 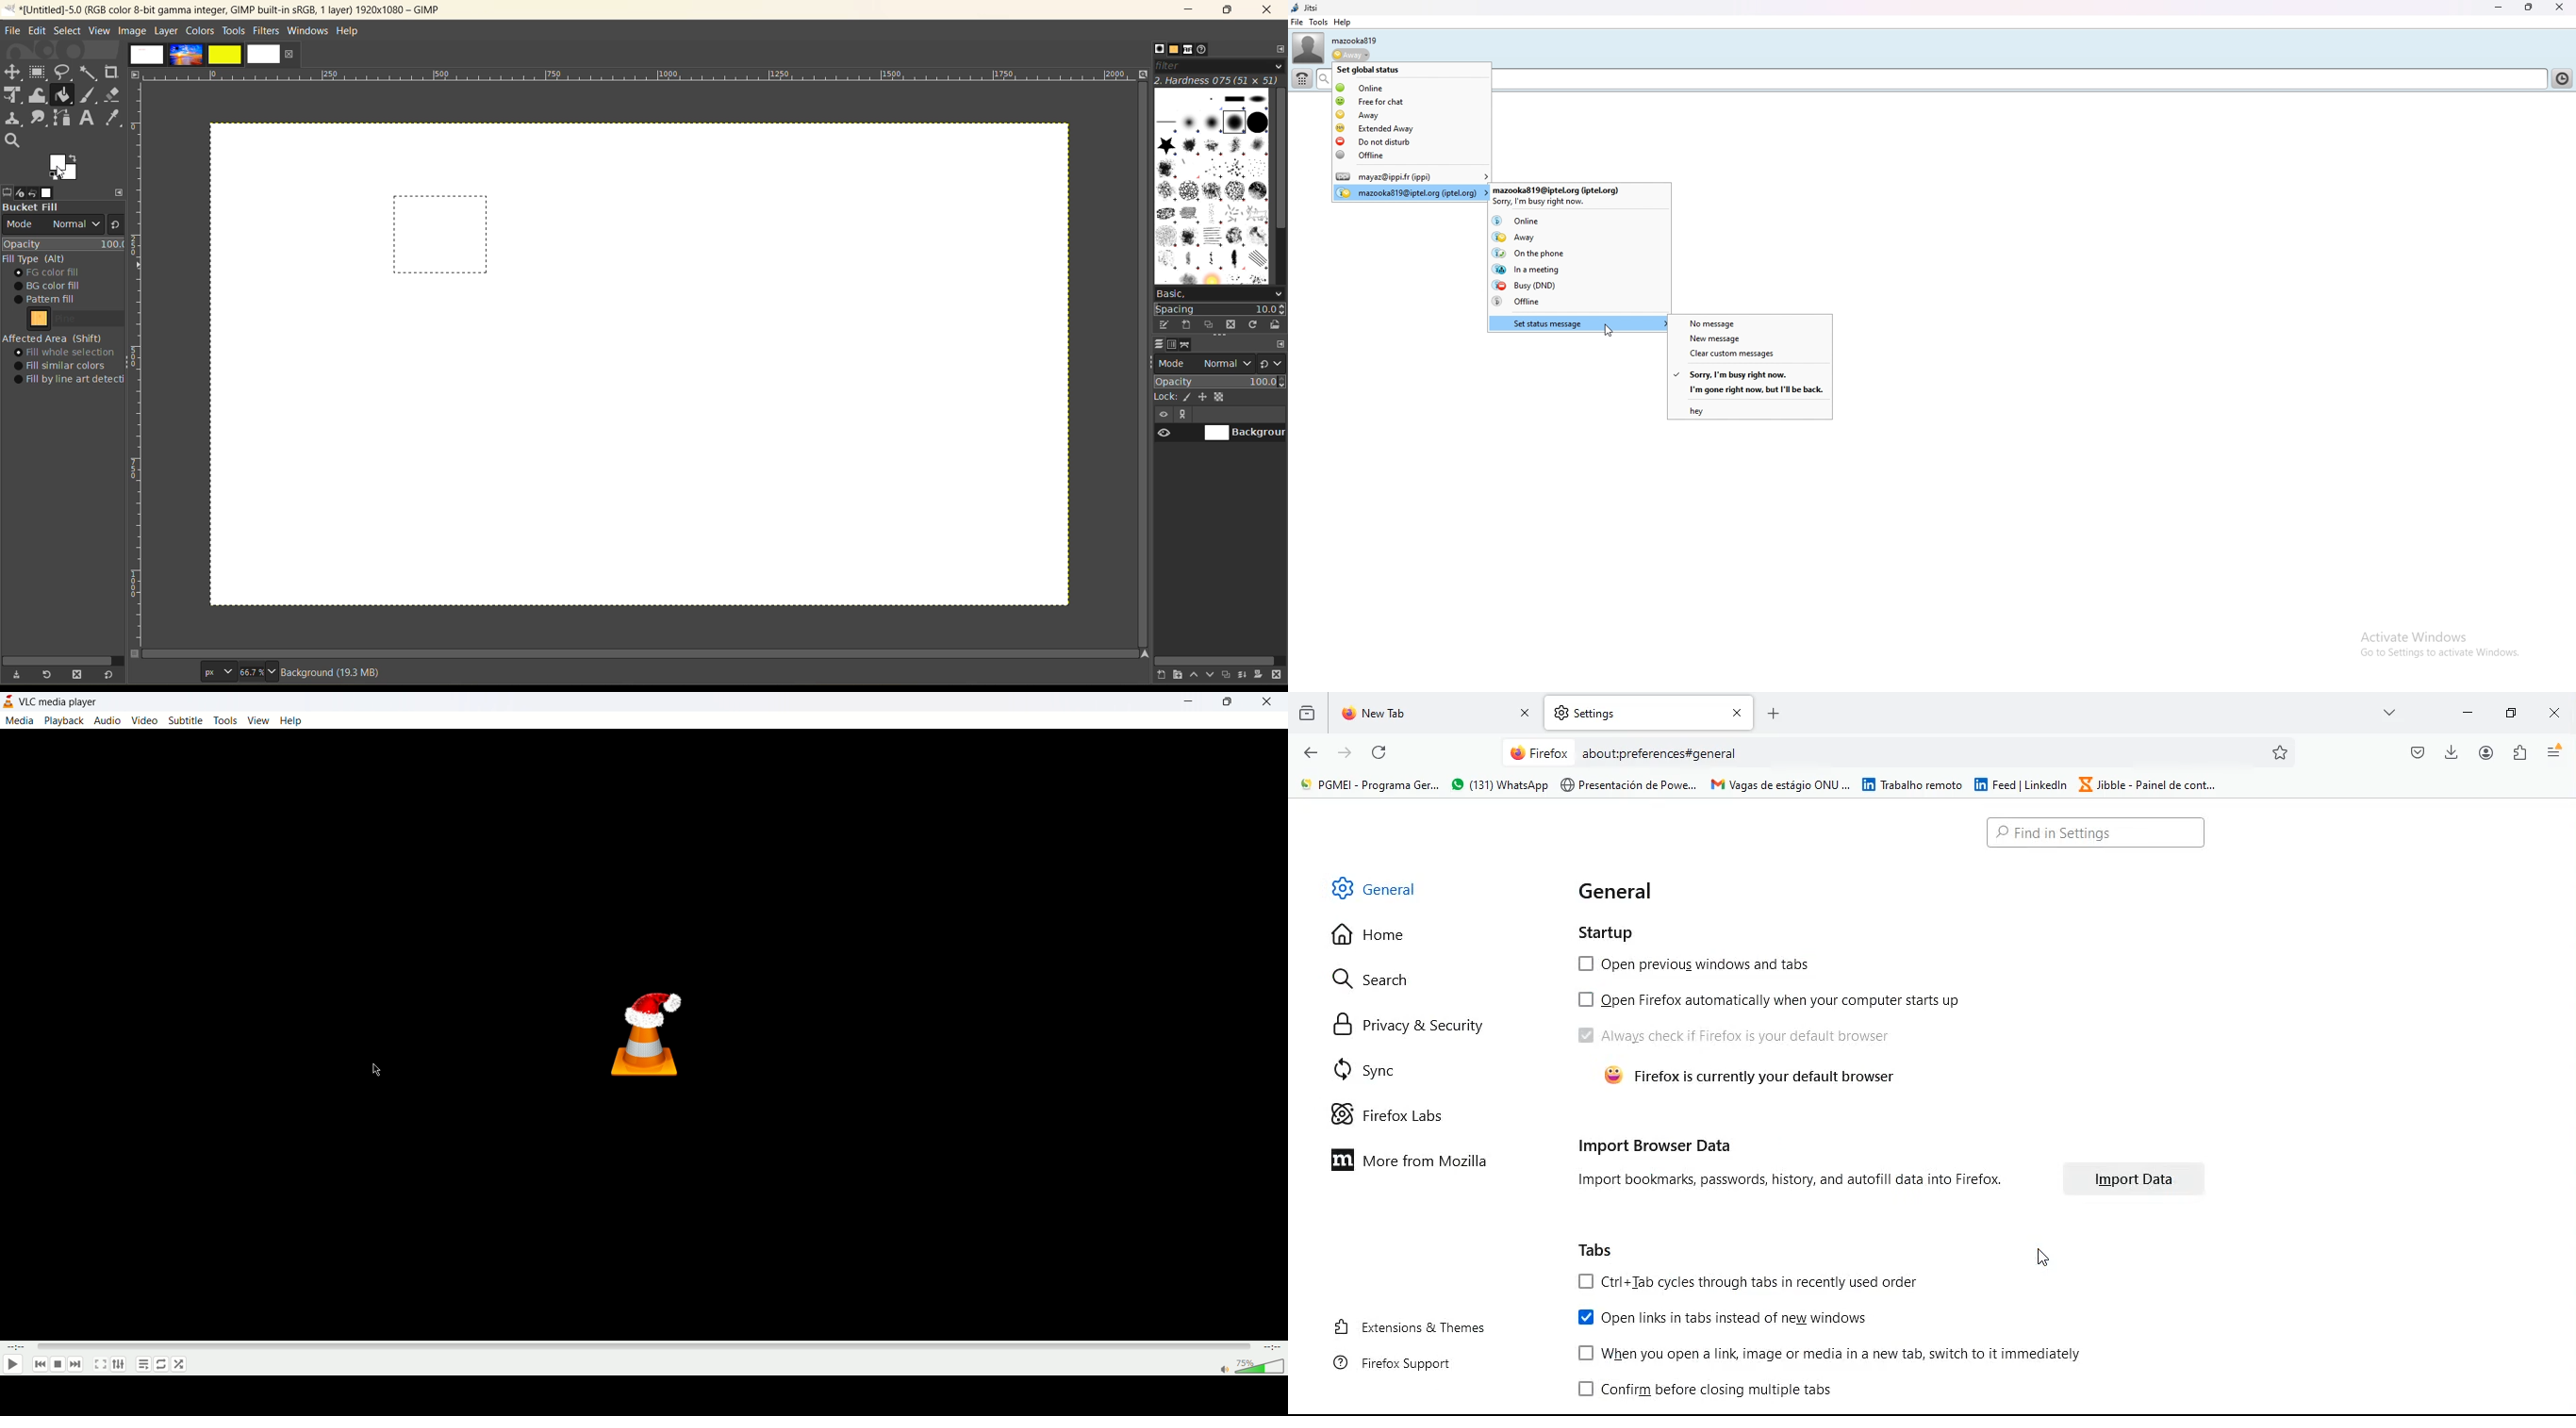 I want to click on privacy & security, so click(x=1423, y=1026).